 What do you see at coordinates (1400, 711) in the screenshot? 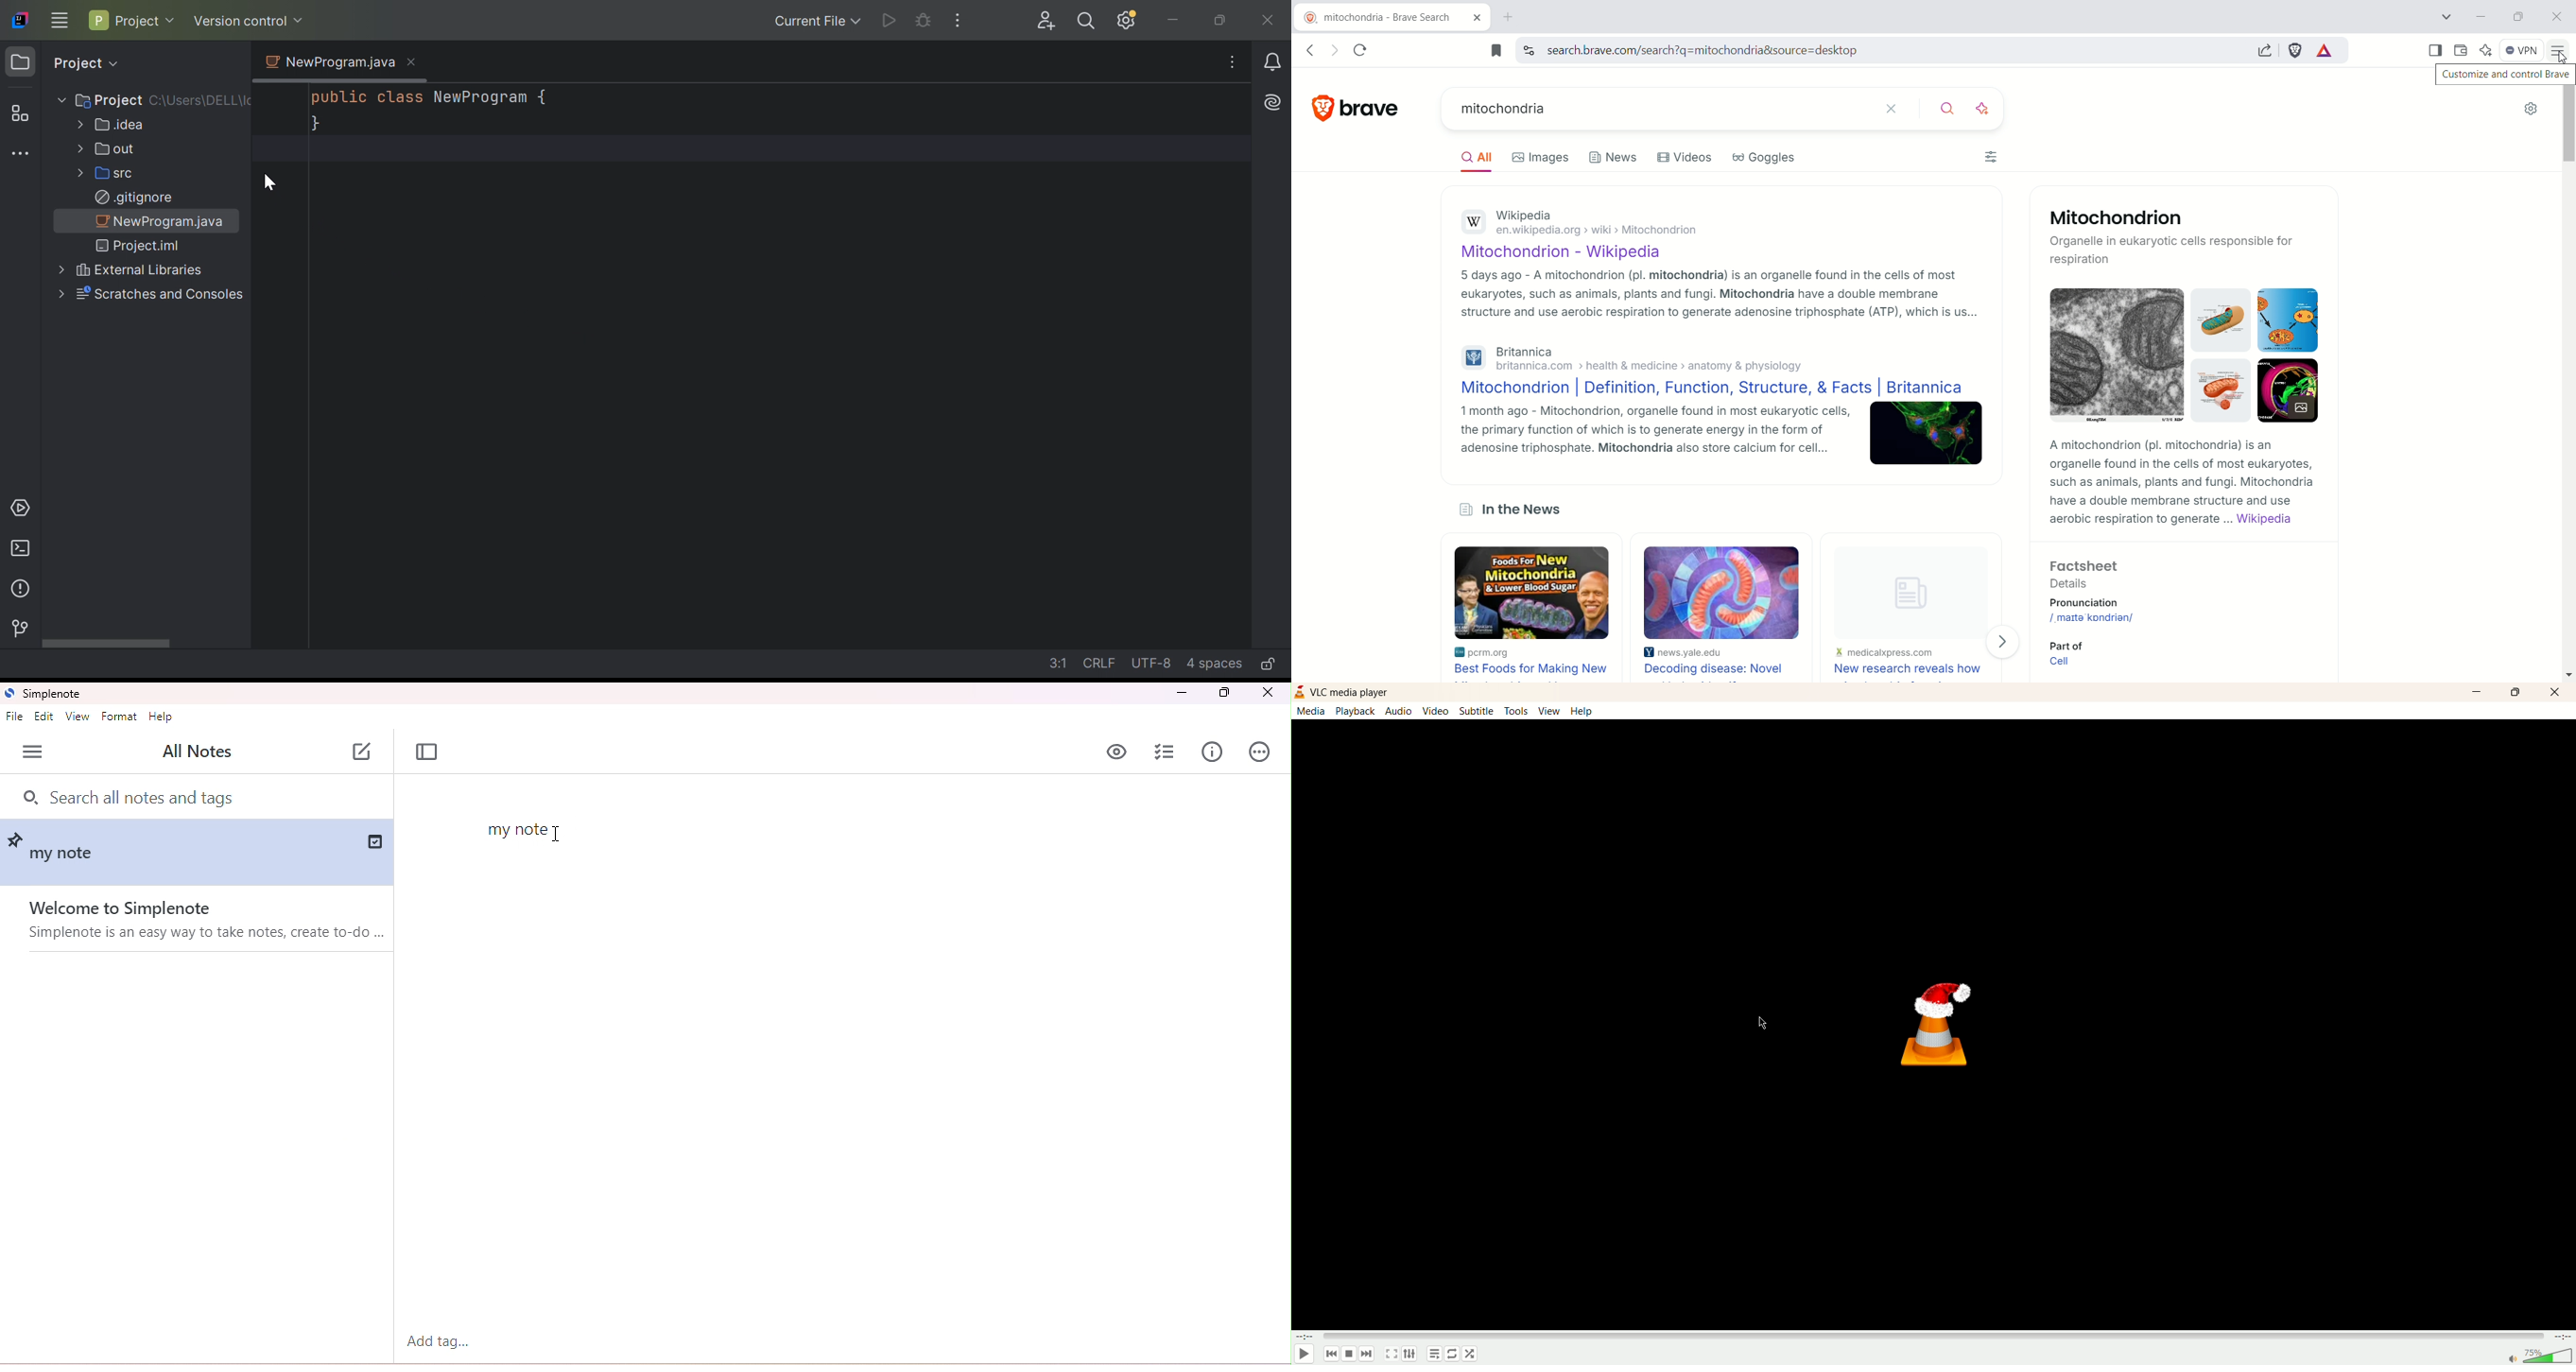
I see `audio` at bounding box center [1400, 711].